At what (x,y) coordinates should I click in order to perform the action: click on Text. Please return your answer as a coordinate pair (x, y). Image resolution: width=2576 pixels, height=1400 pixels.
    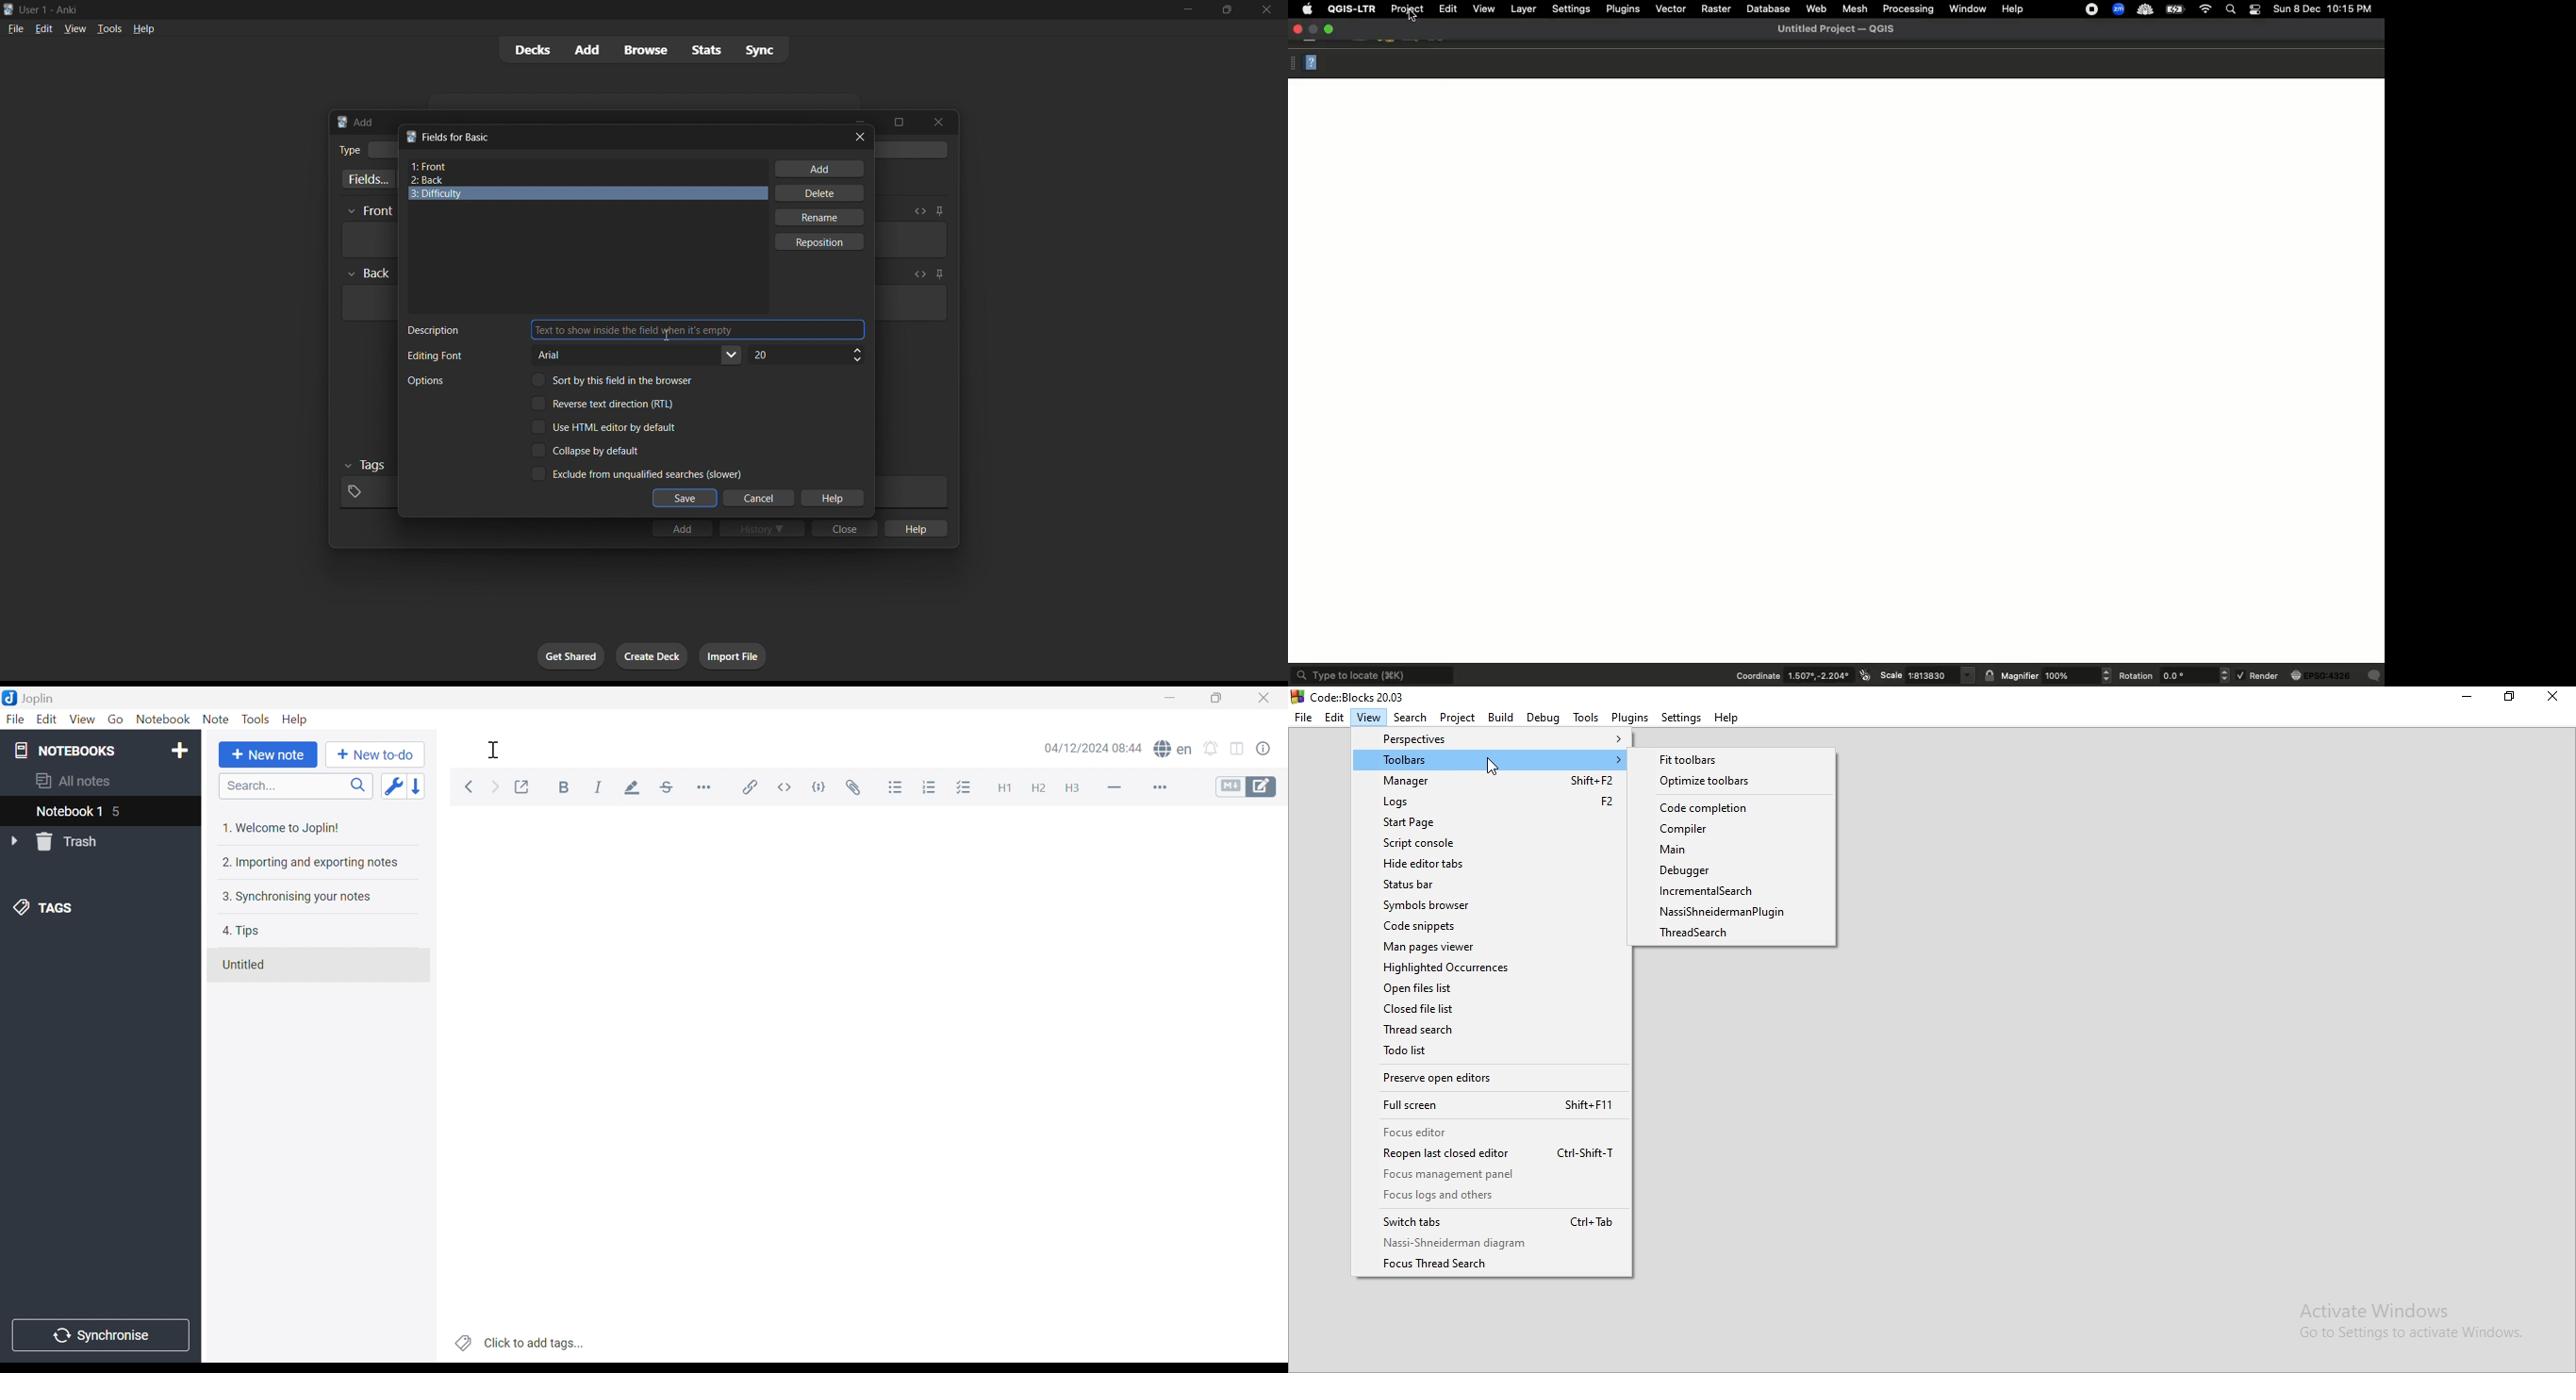
    Looking at the image, I should click on (51, 11).